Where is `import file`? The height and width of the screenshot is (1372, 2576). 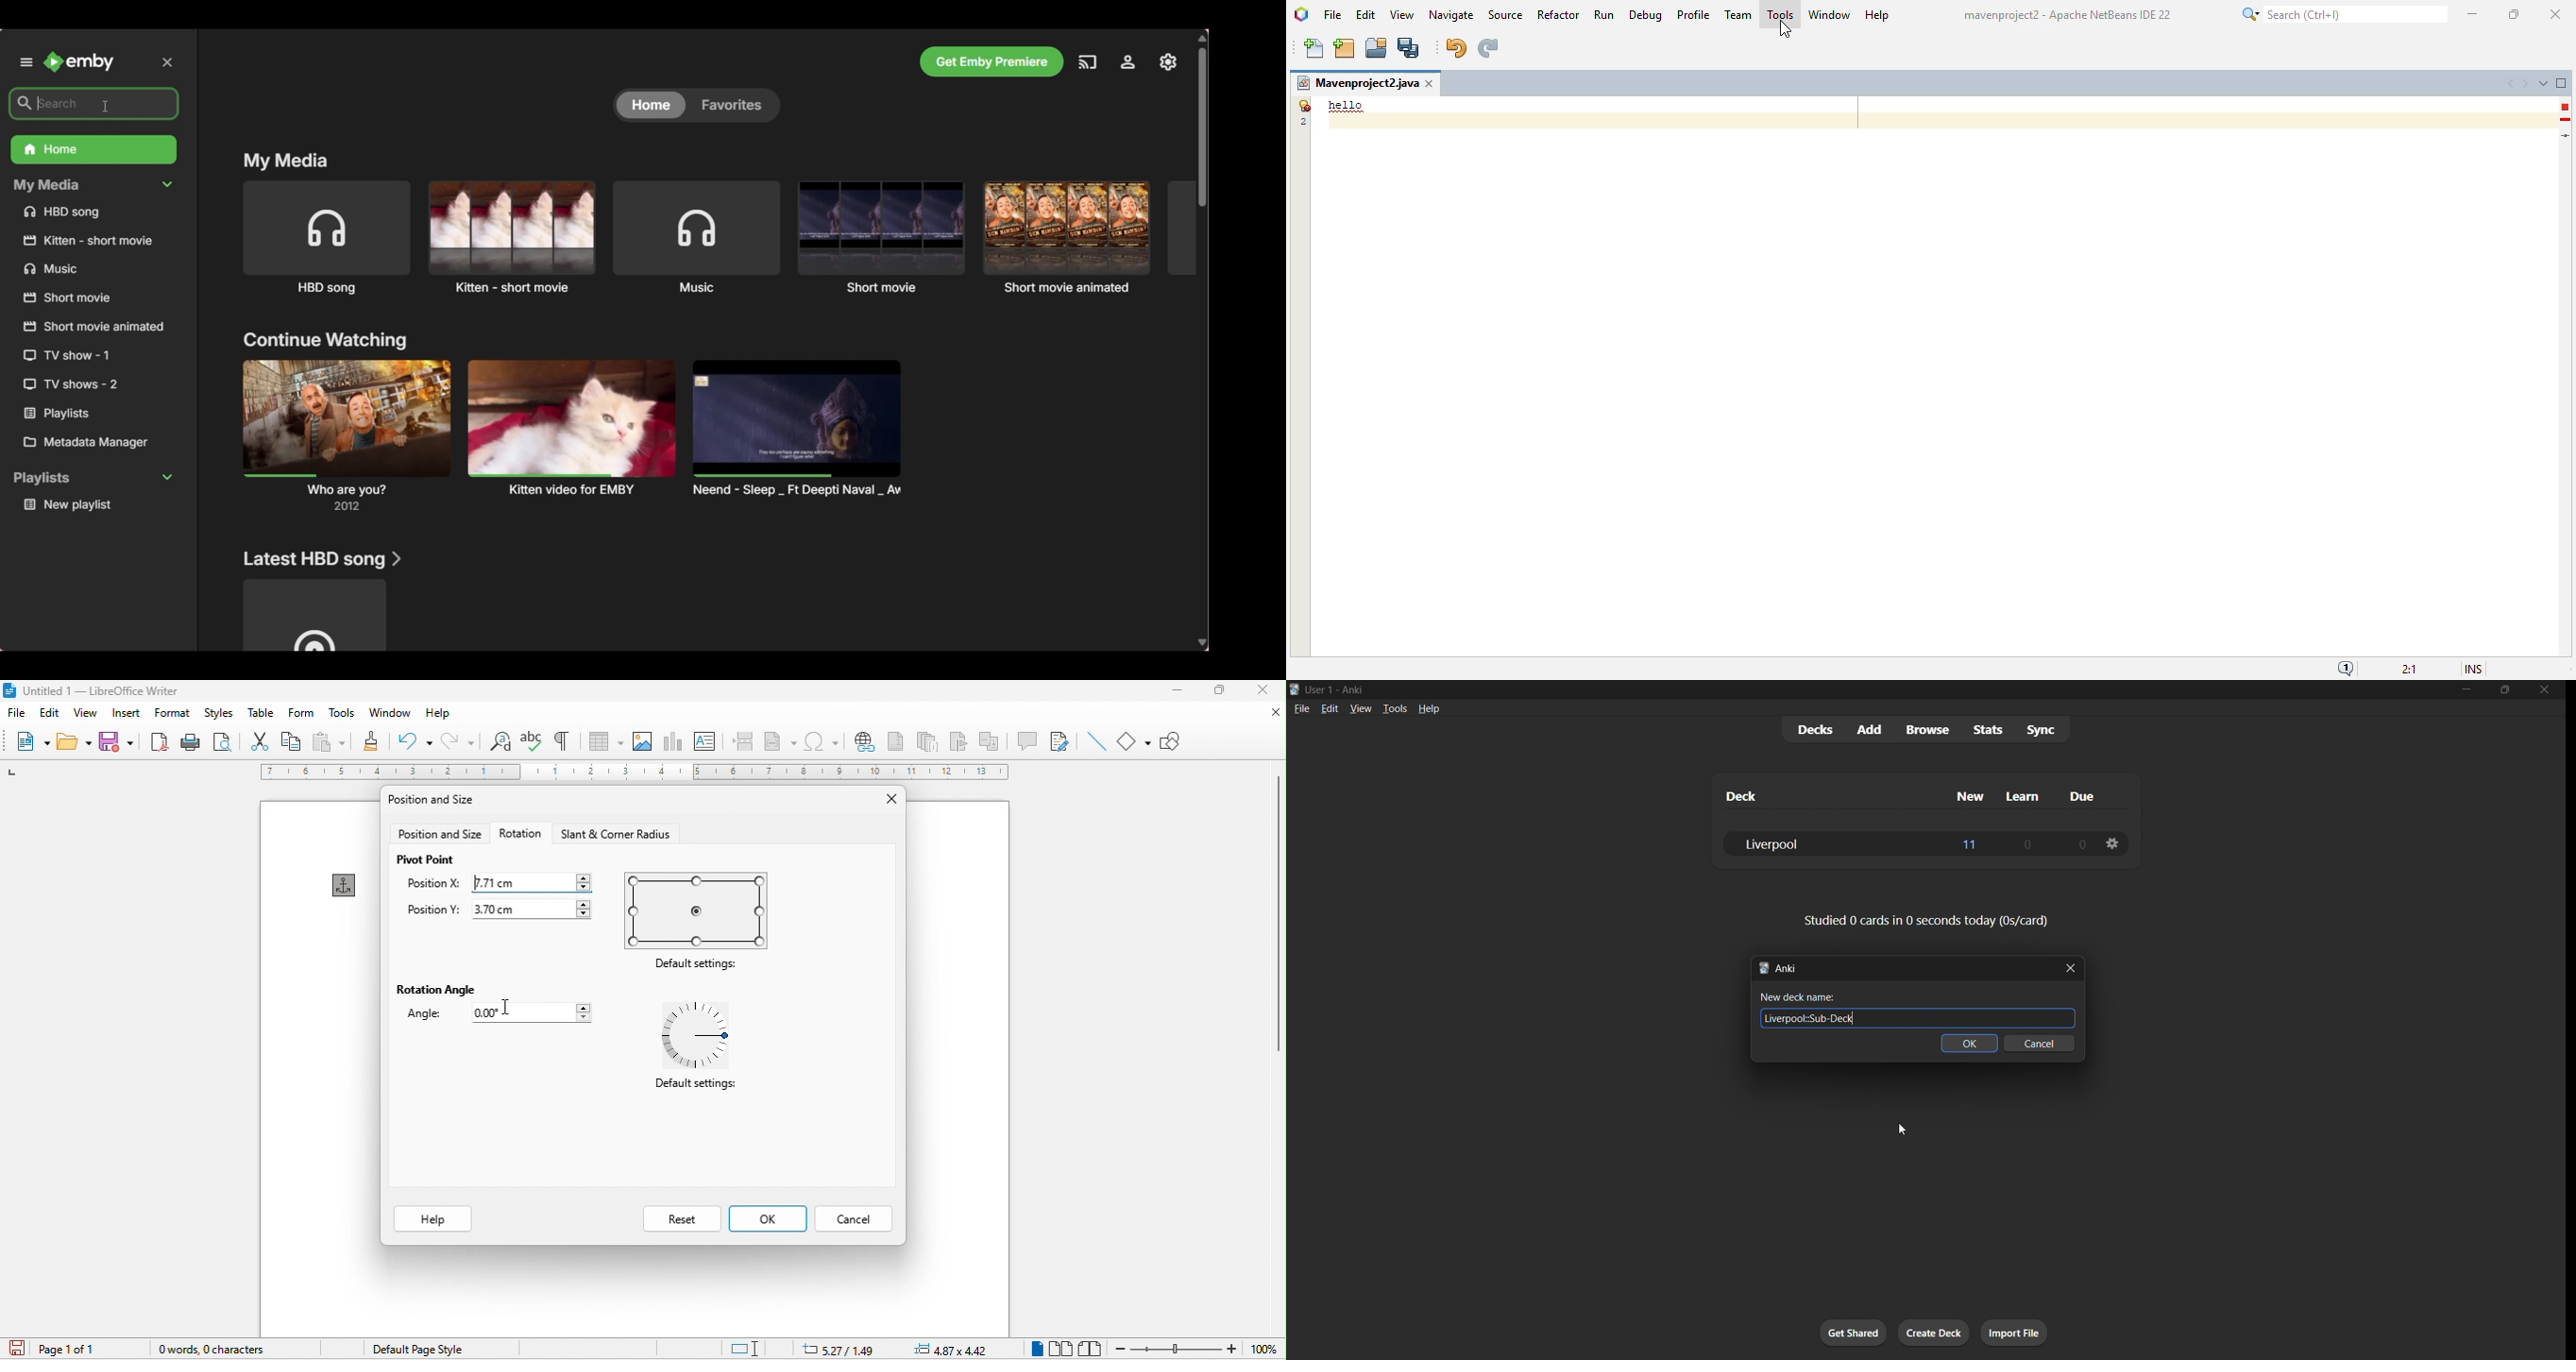 import file is located at coordinates (2013, 1334).